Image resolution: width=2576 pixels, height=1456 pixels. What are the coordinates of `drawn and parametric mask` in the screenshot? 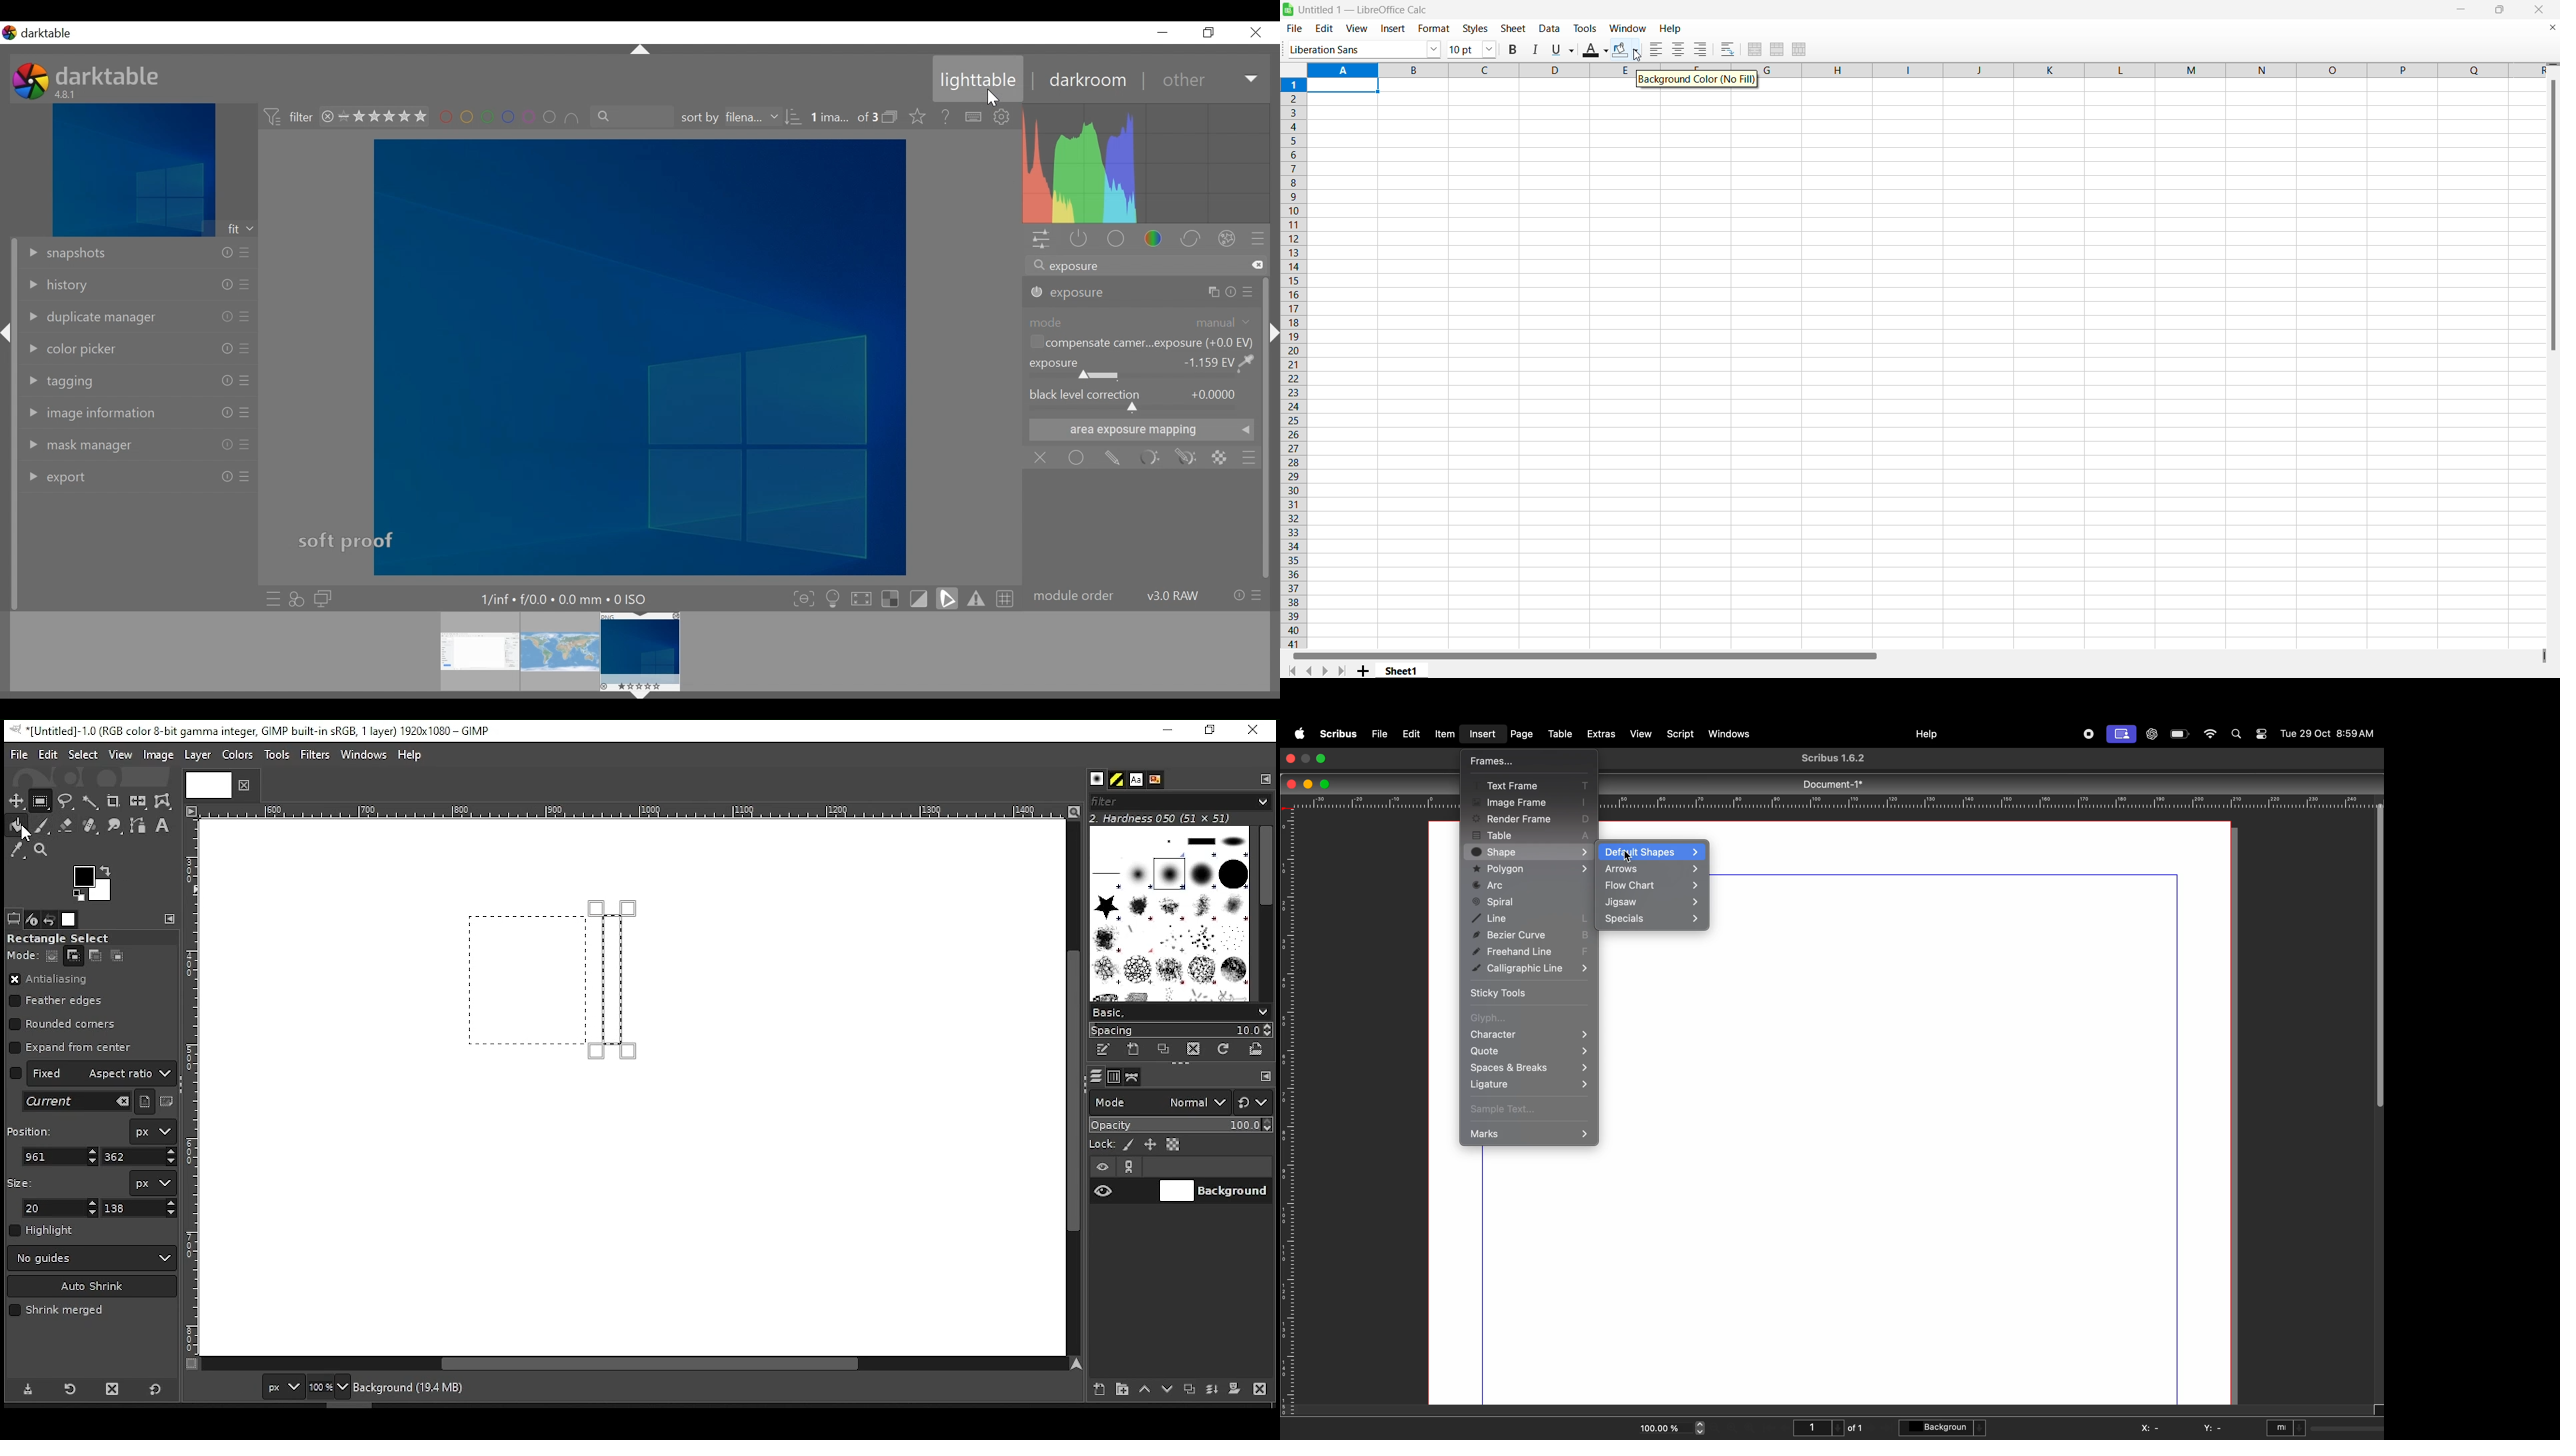 It's located at (1186, 458).